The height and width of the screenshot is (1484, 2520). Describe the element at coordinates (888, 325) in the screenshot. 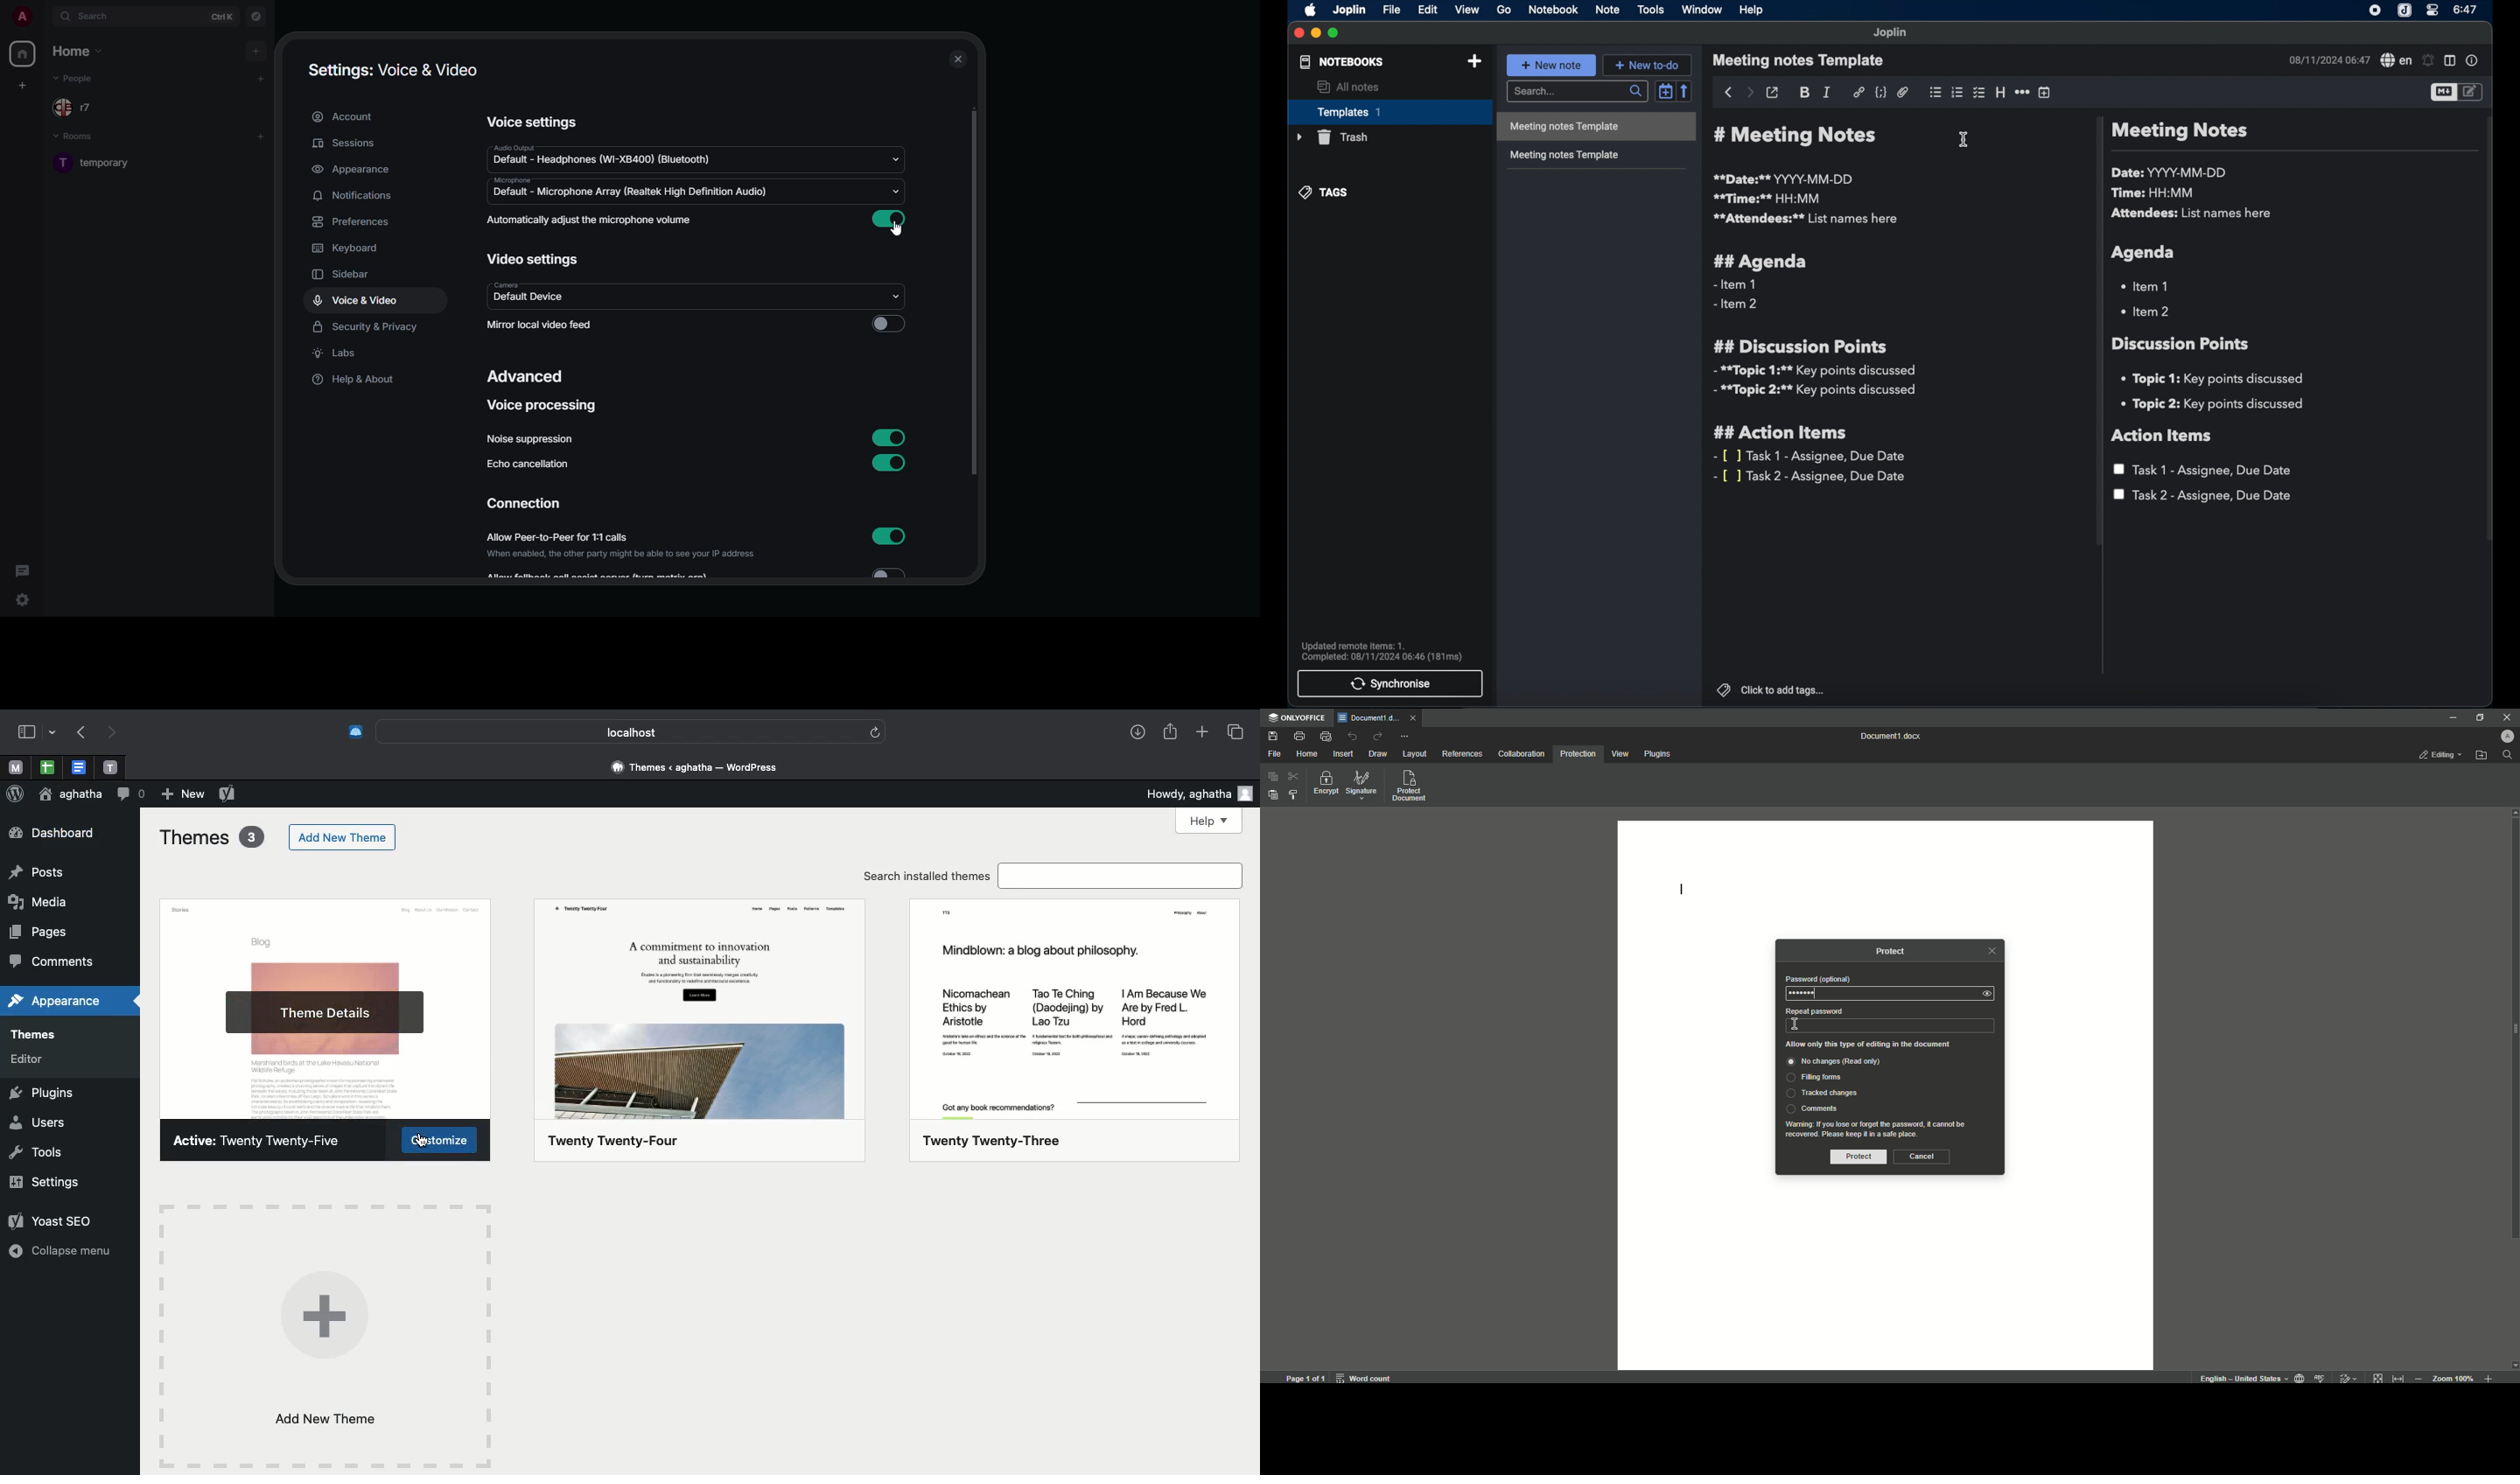

I see `click to enable` at that location.